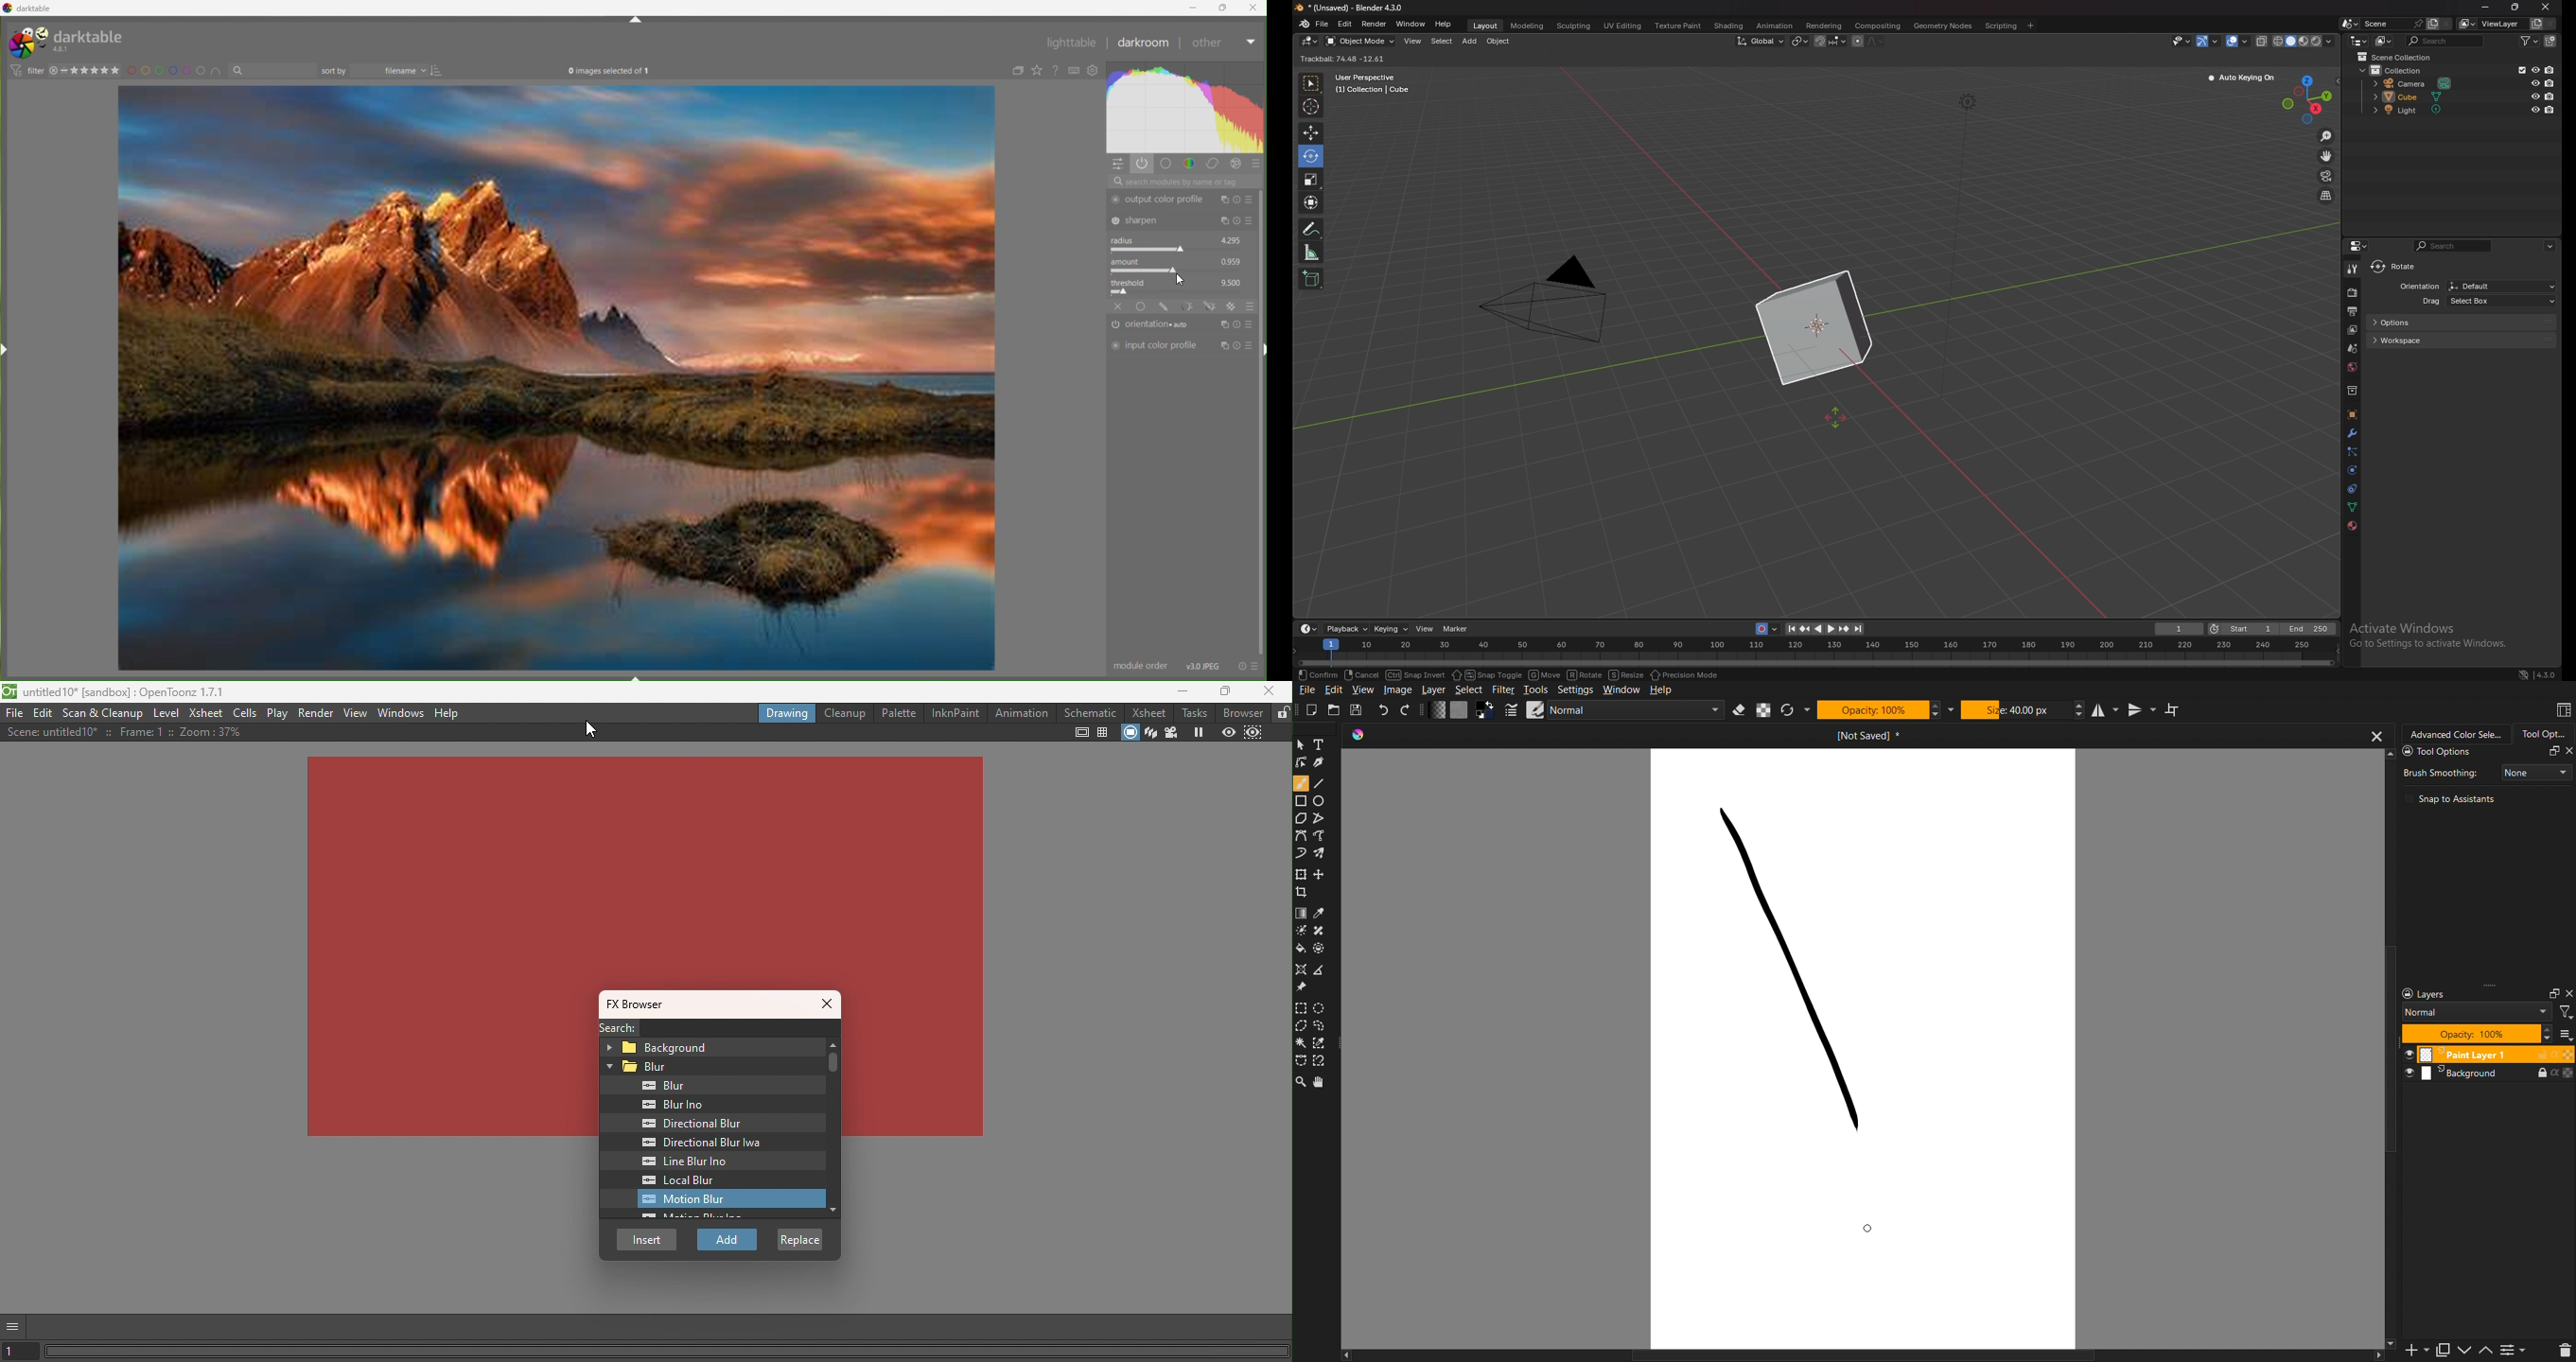 This screenshot has width=2576, height=1372. Describe the element at coordinates (2537, 96) in the screenshot. I see `hide in view port` at that location.